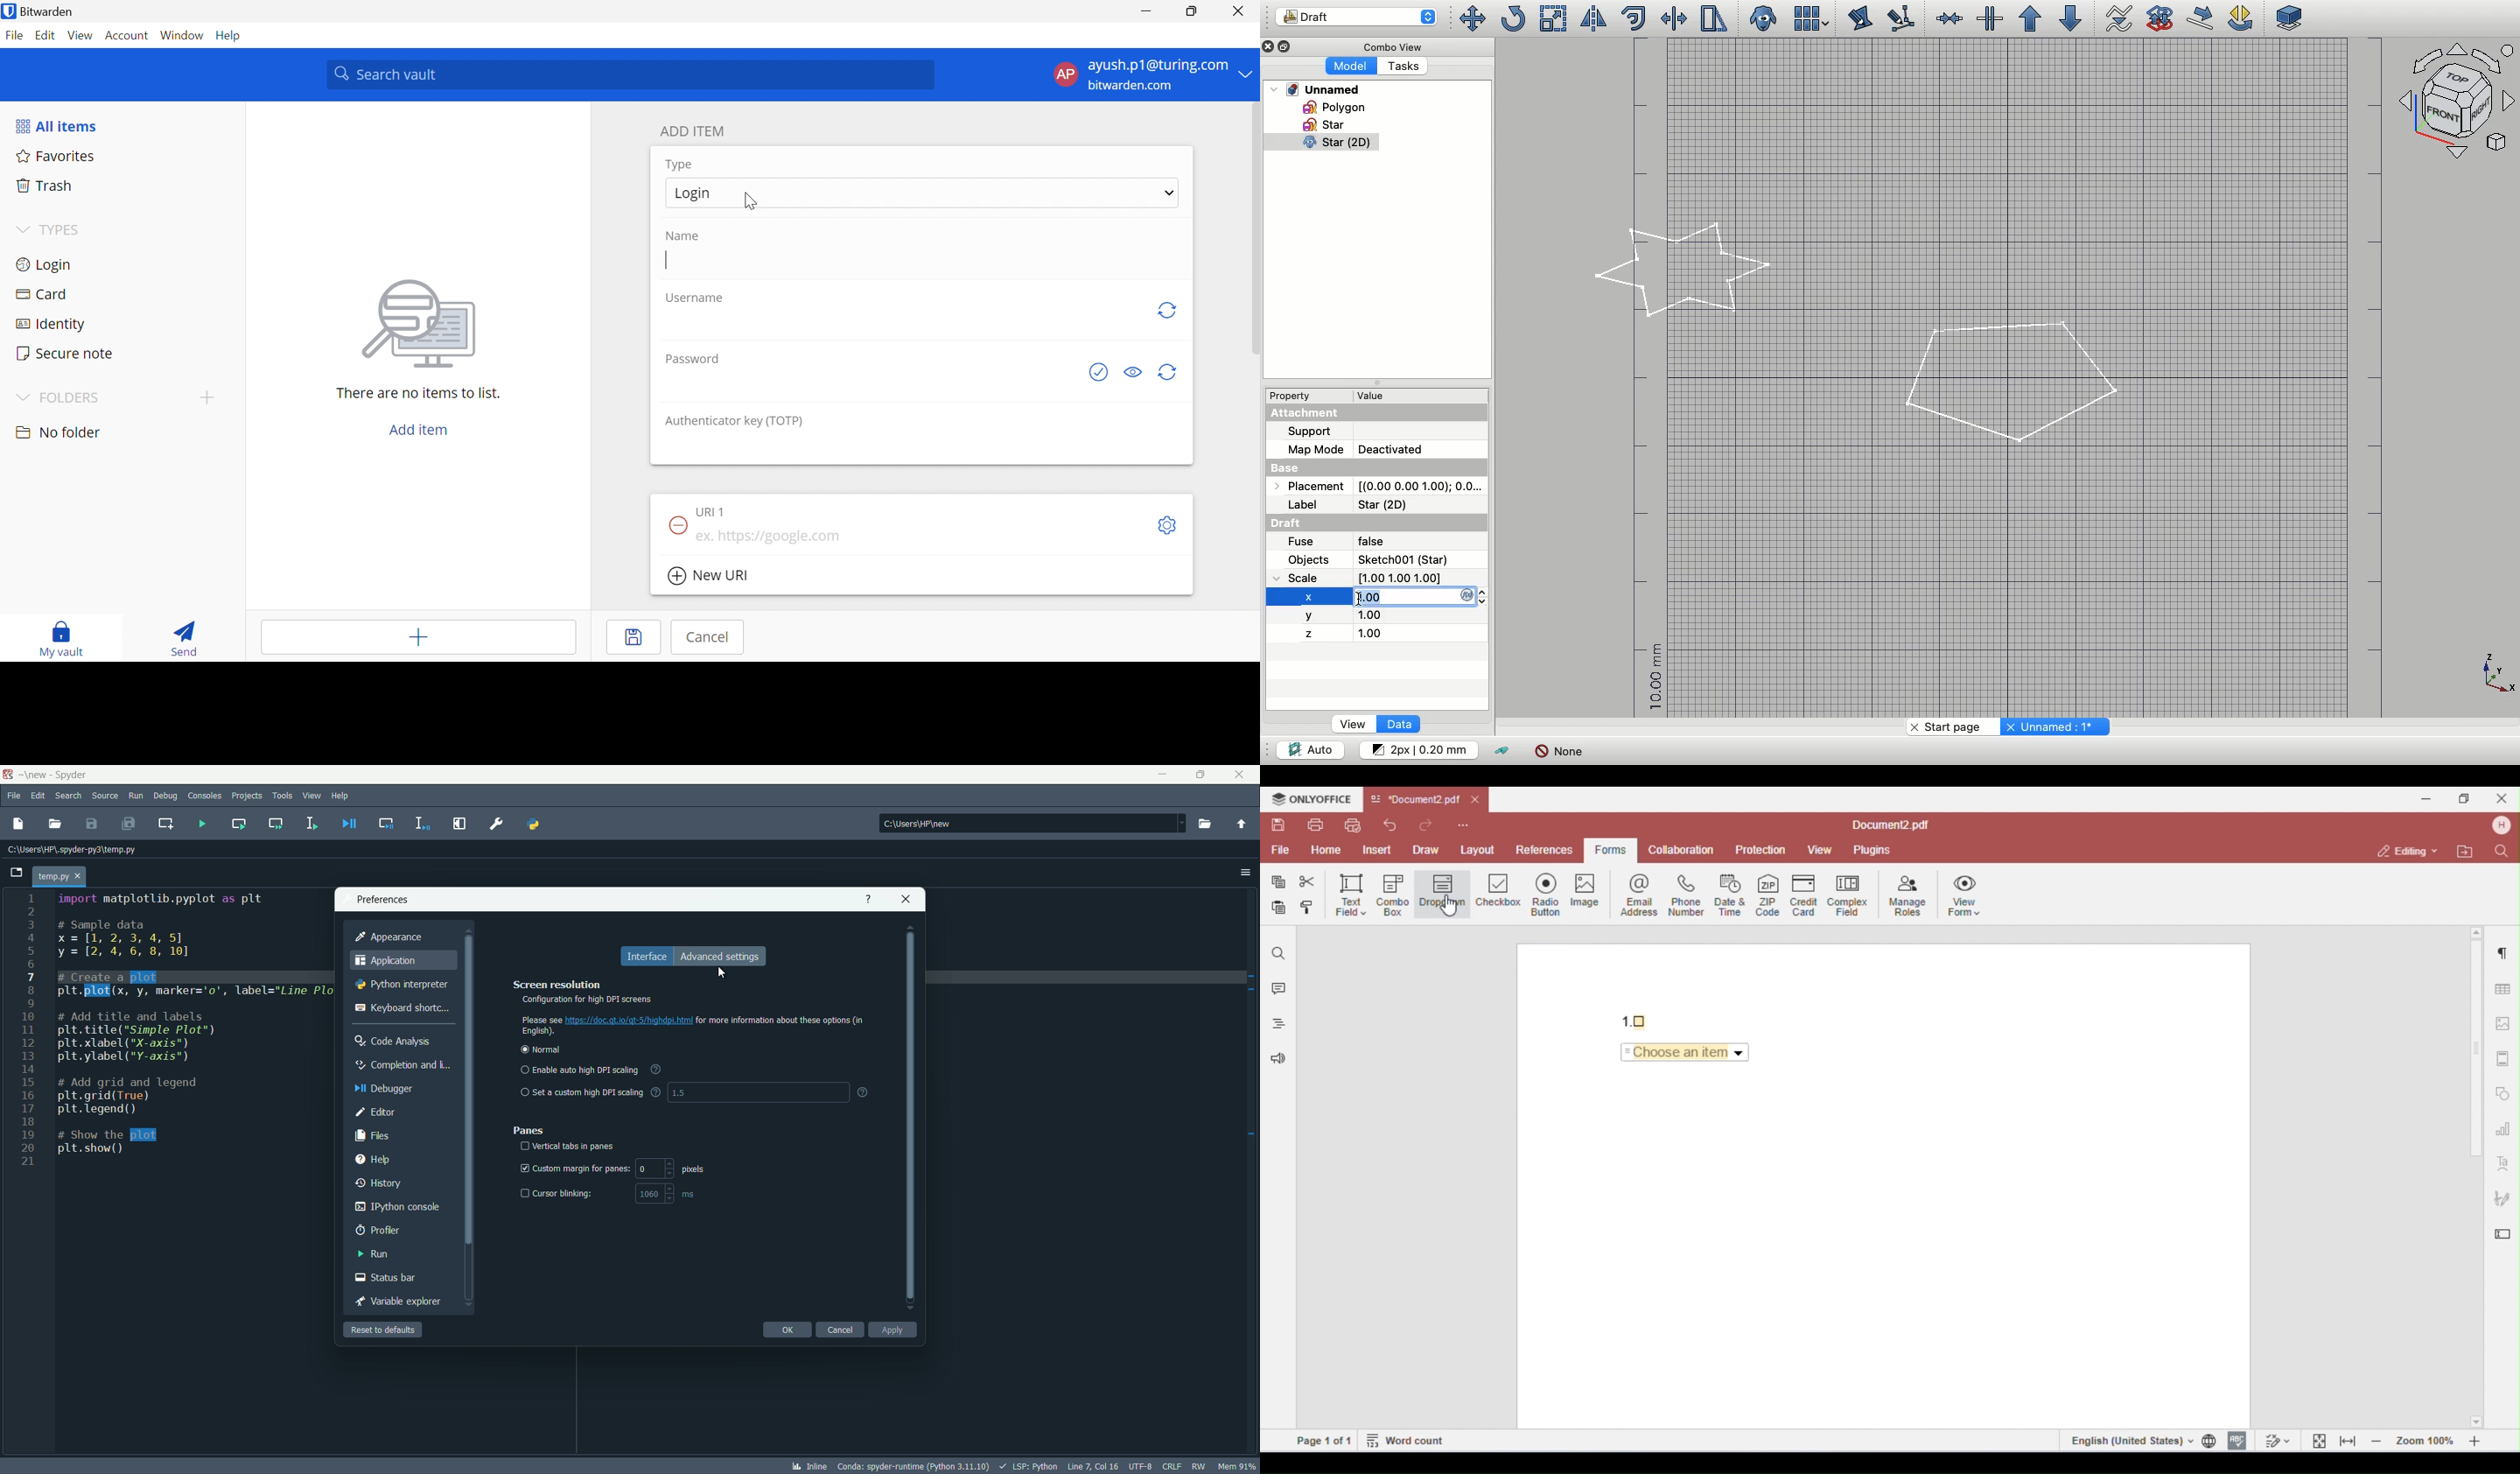  Describe the element at coordinates (893, 1330) in the screenshot. I see `apply` at that location.